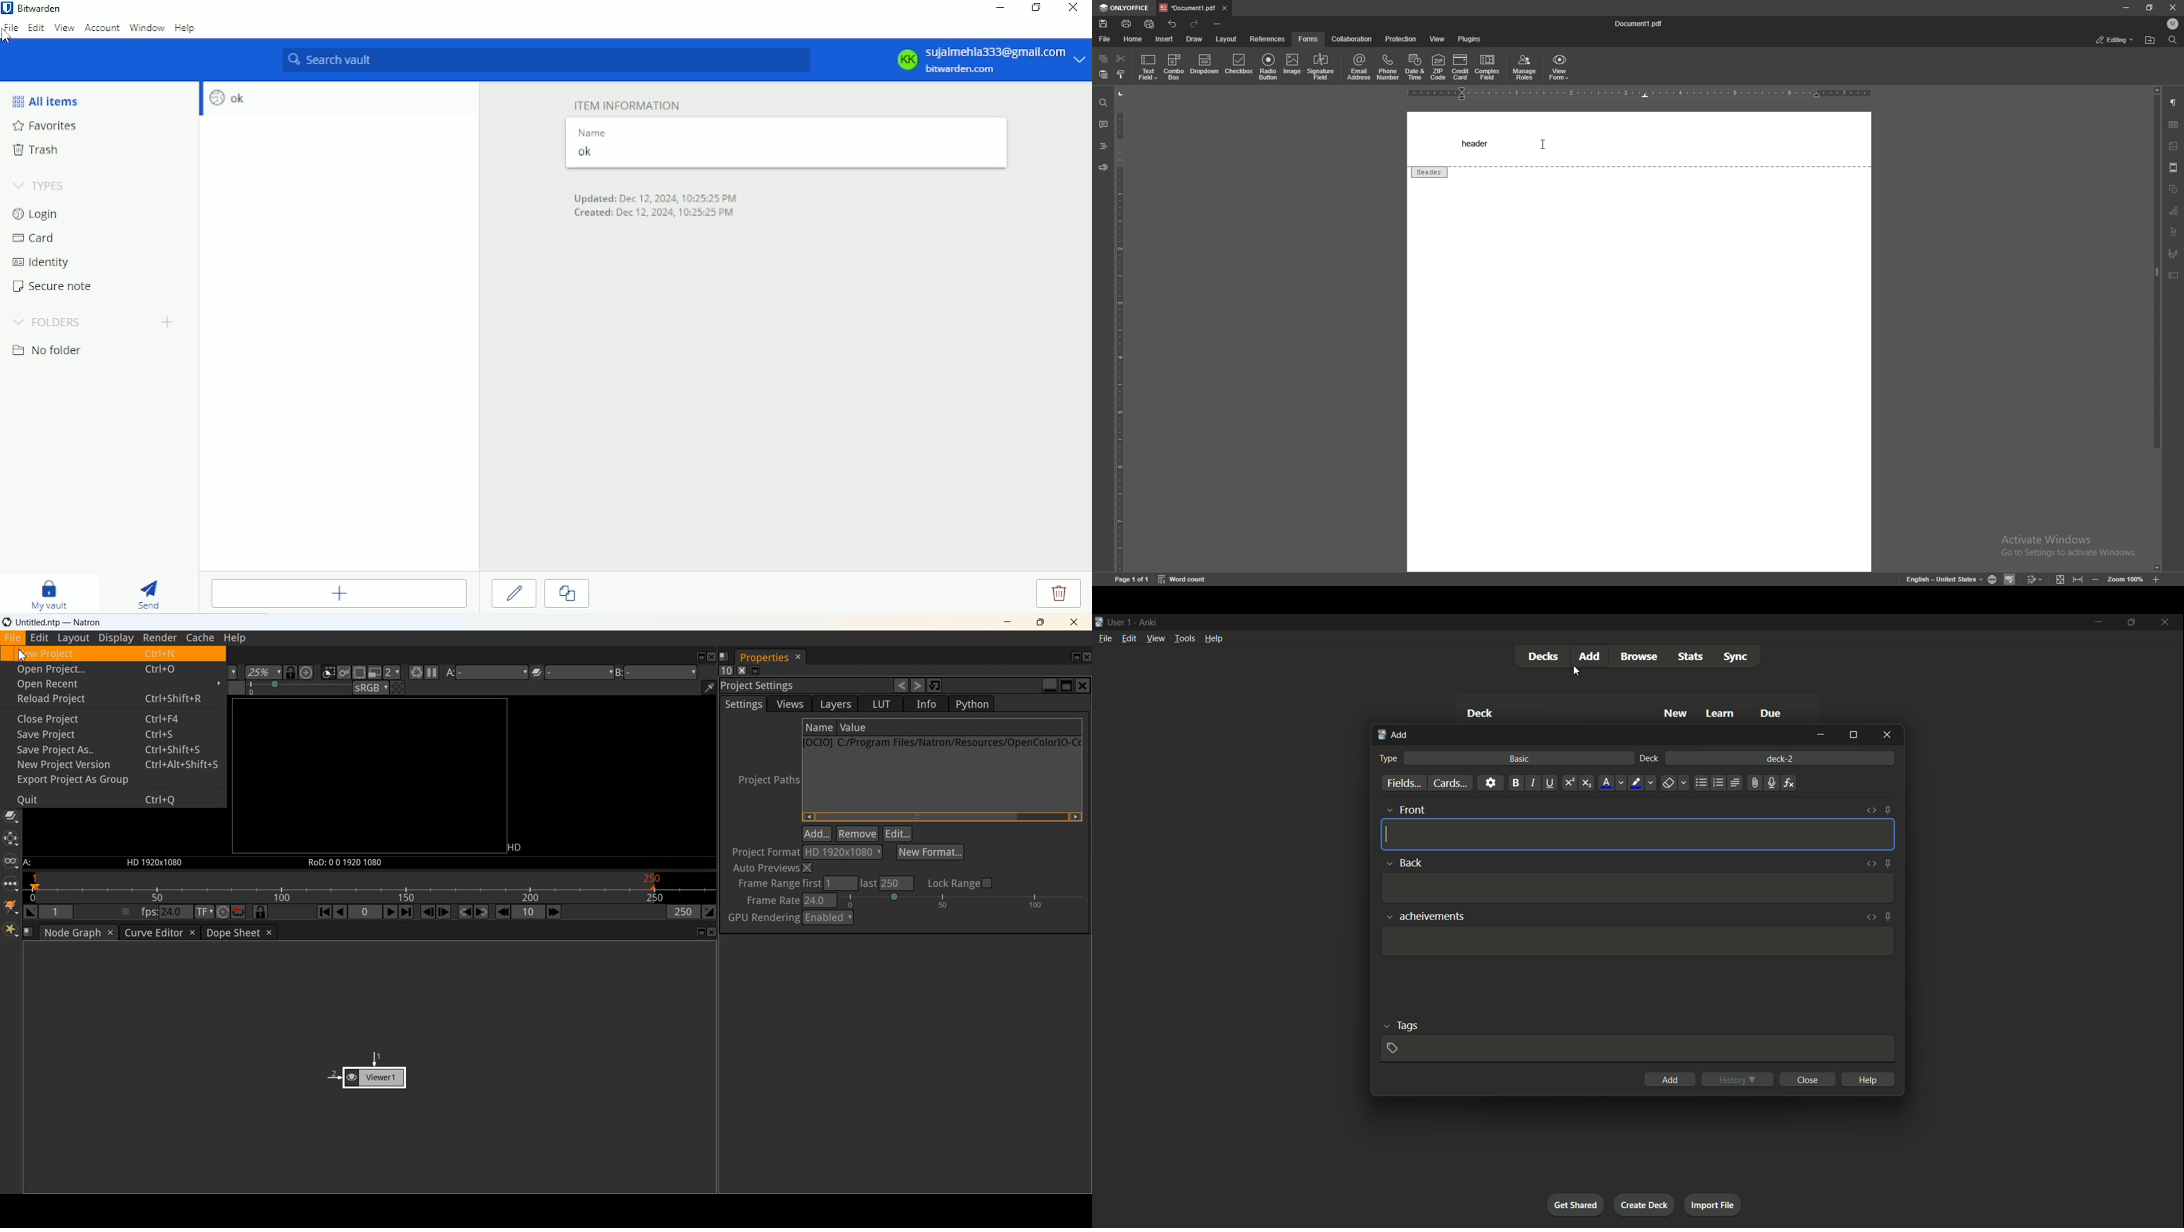  Describe the element at coordinates (1852, 736) in the screenshot. I see `maximize` at that location.